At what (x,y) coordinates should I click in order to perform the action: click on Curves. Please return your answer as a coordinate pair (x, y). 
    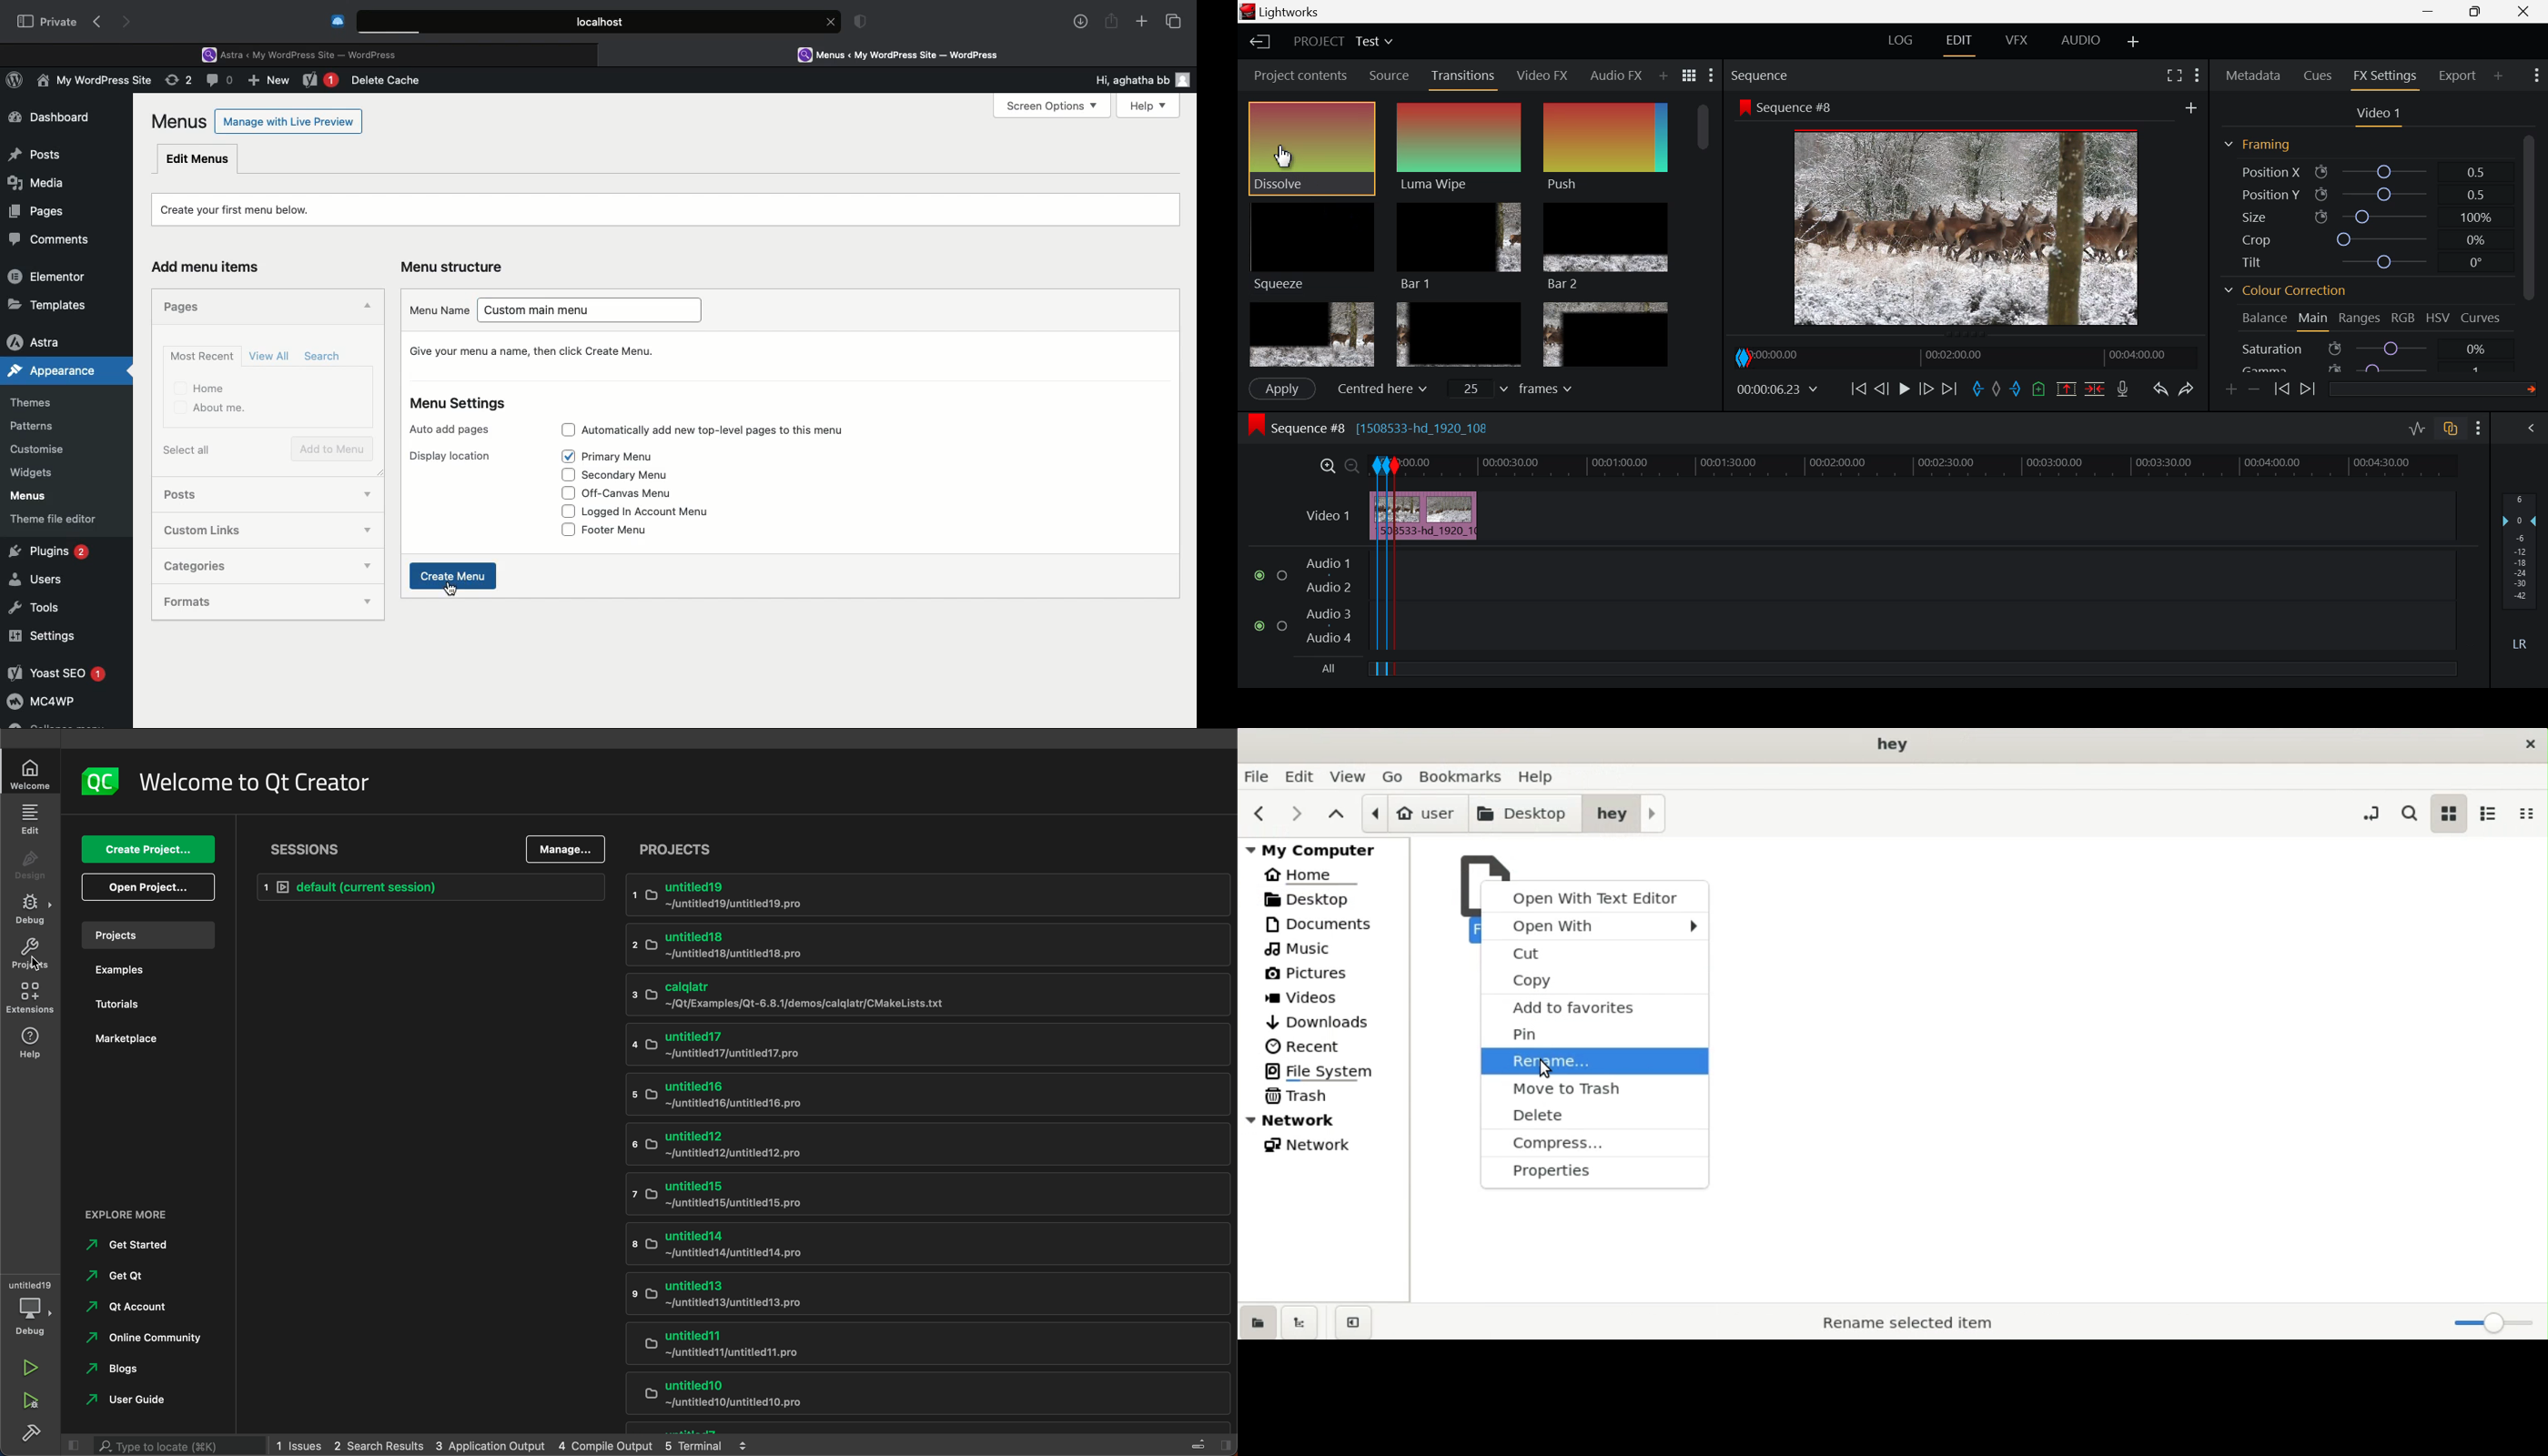
    Looking at the image, I should click on (2482, 318).